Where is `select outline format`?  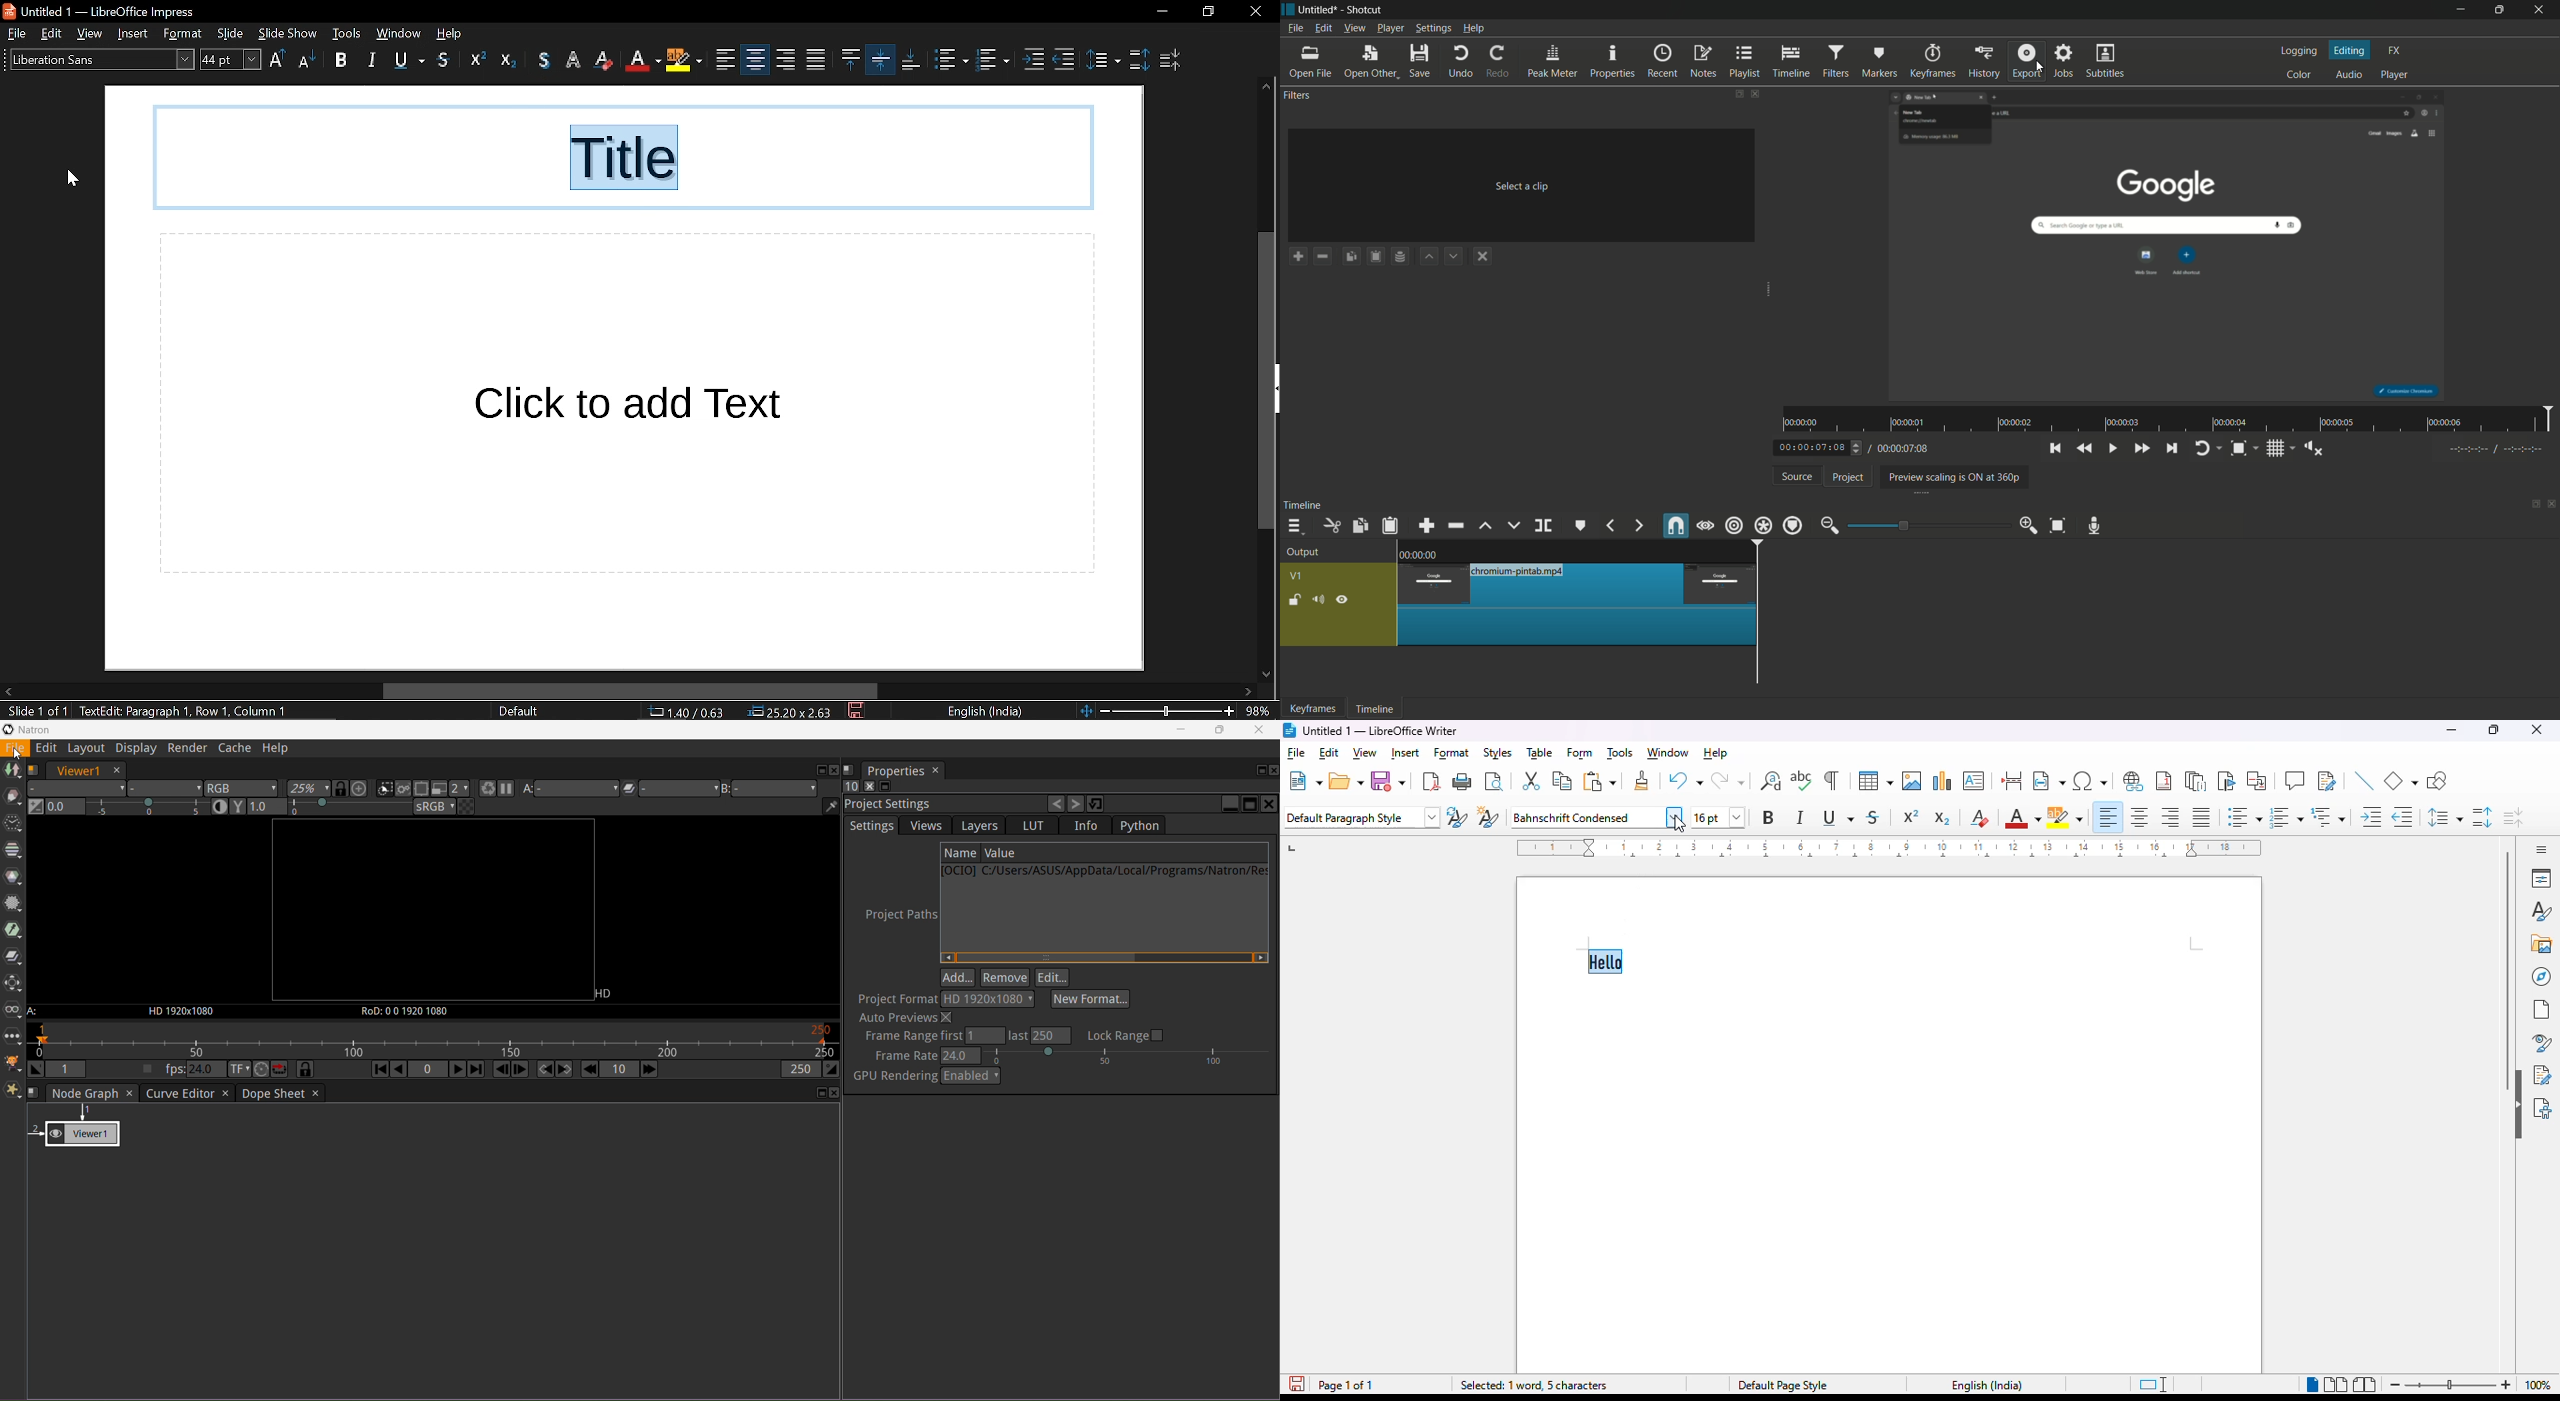 select outline format is located at coordinates (2329, 817).